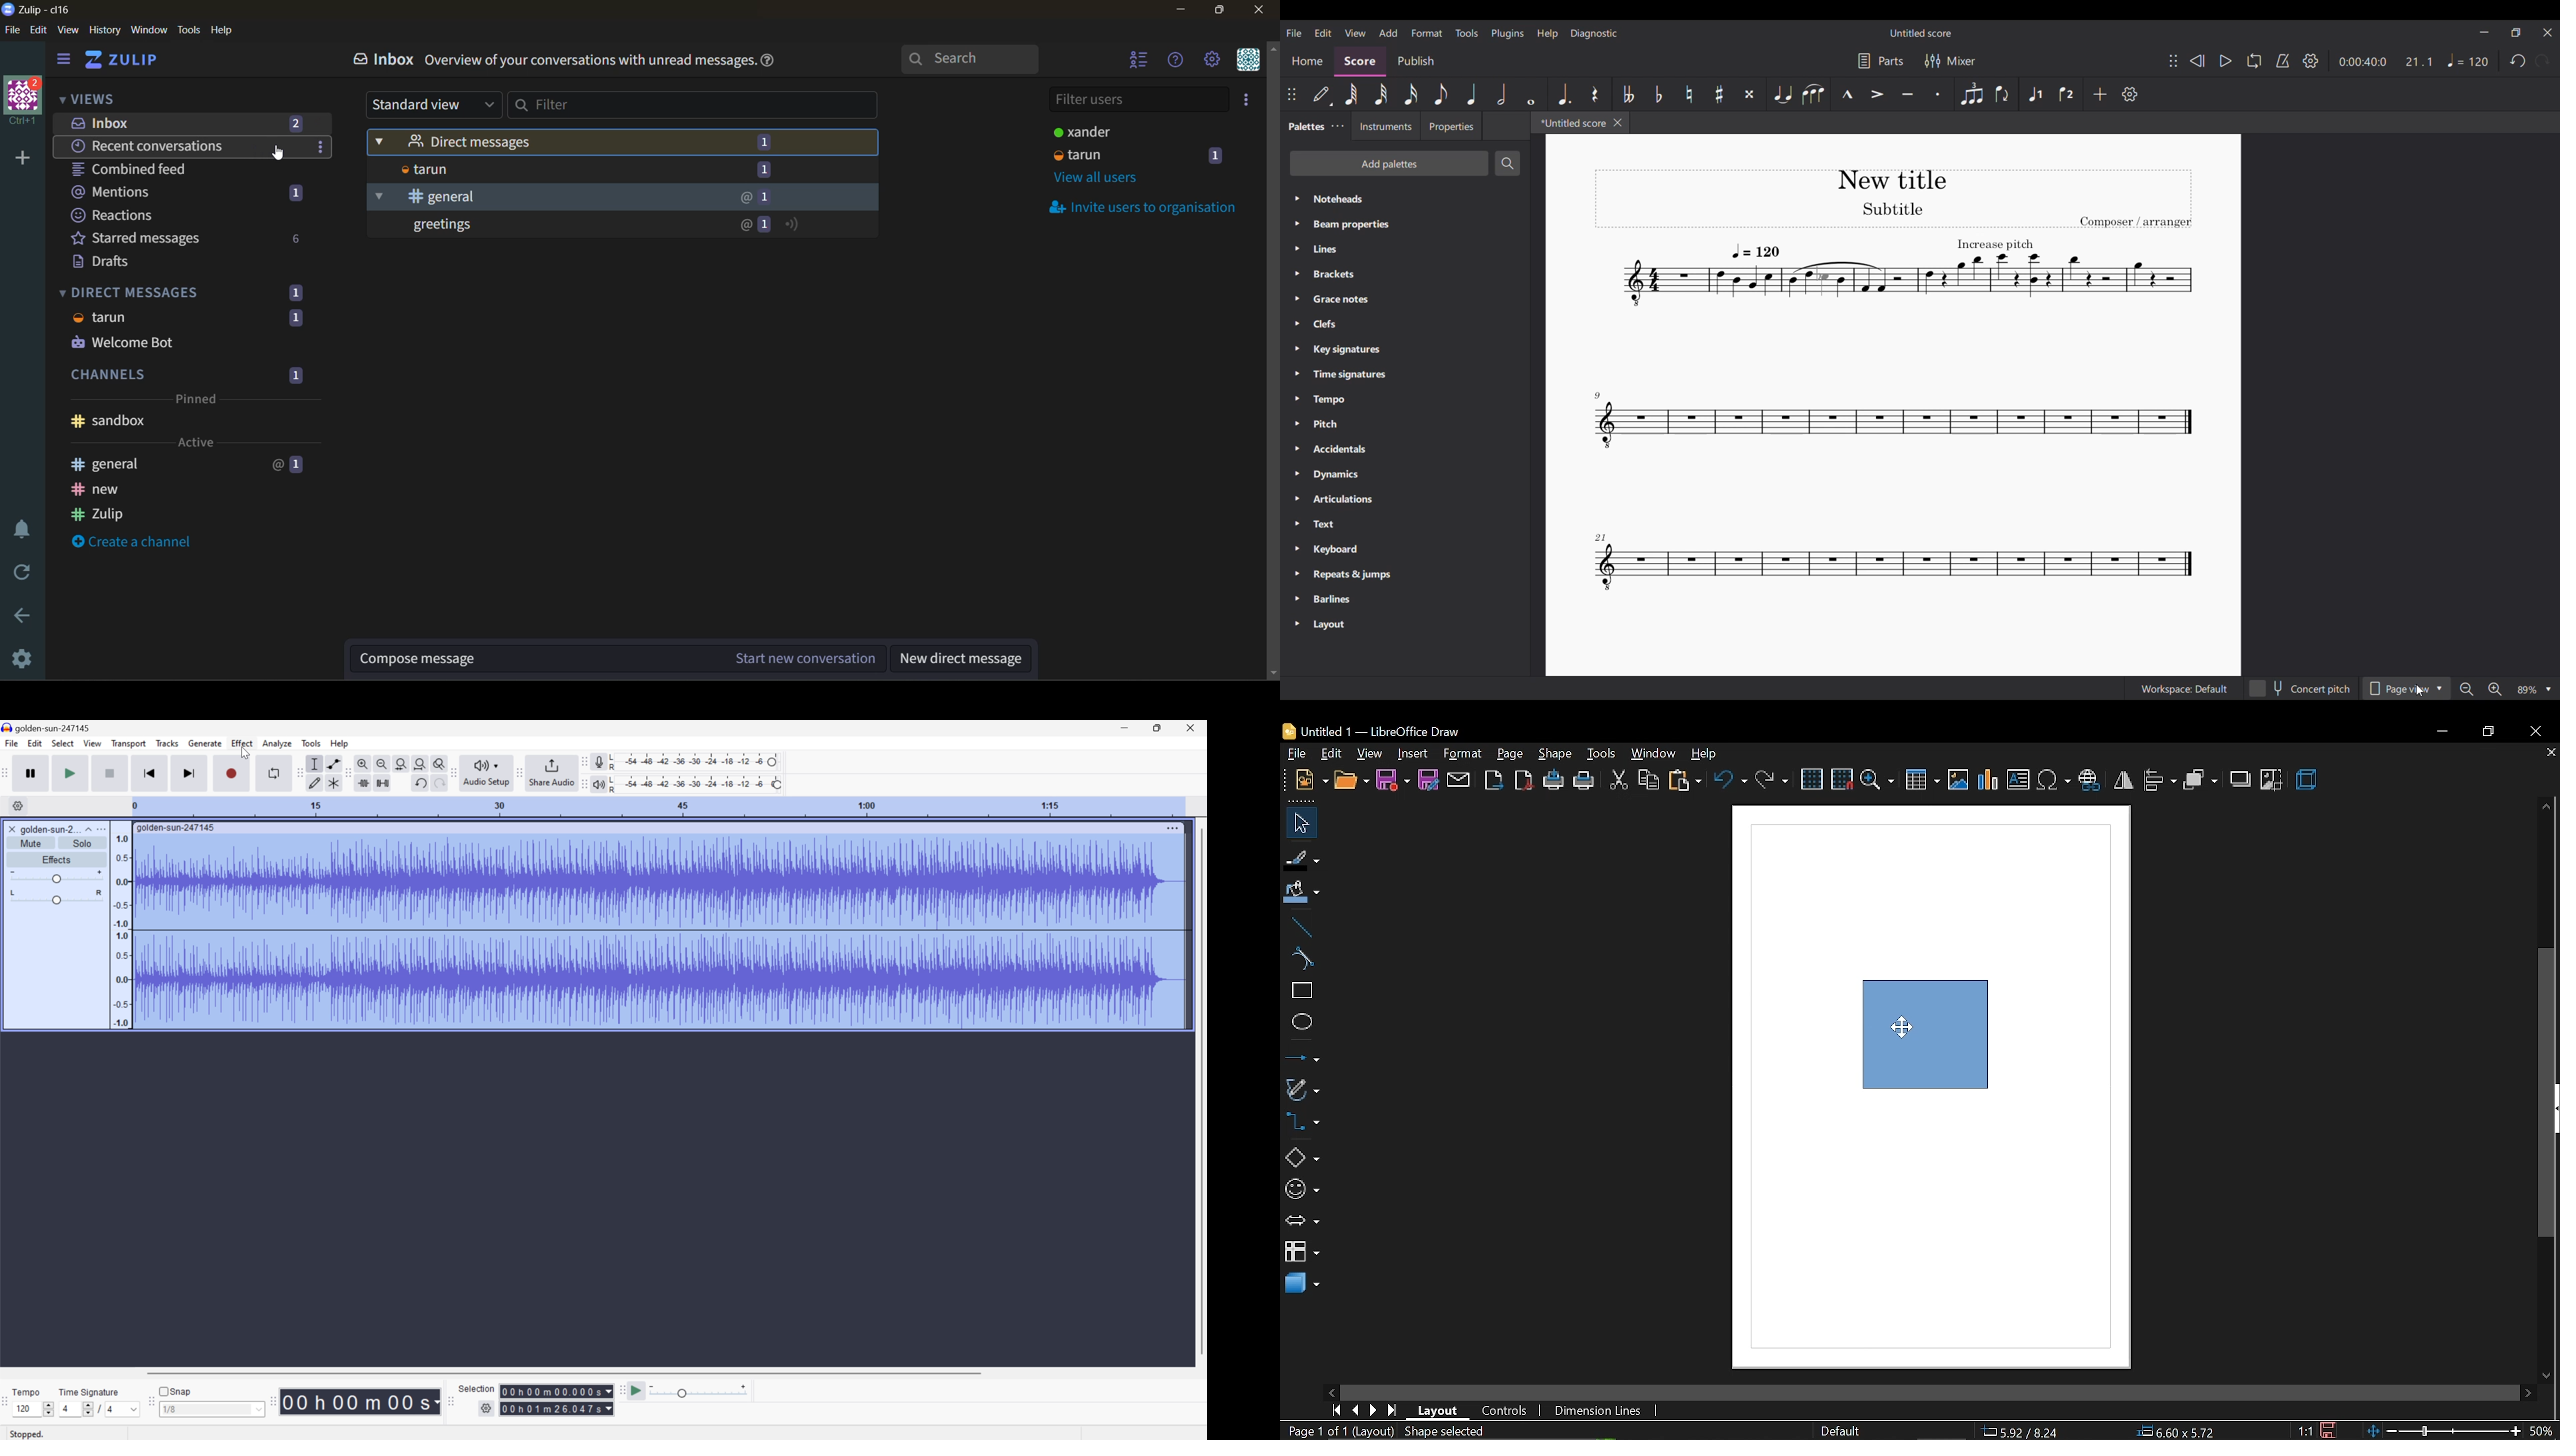  What do you see at coordinates (1307, 61) in the screenshot?
I see `Home section` at bounding box center [1307, 61].